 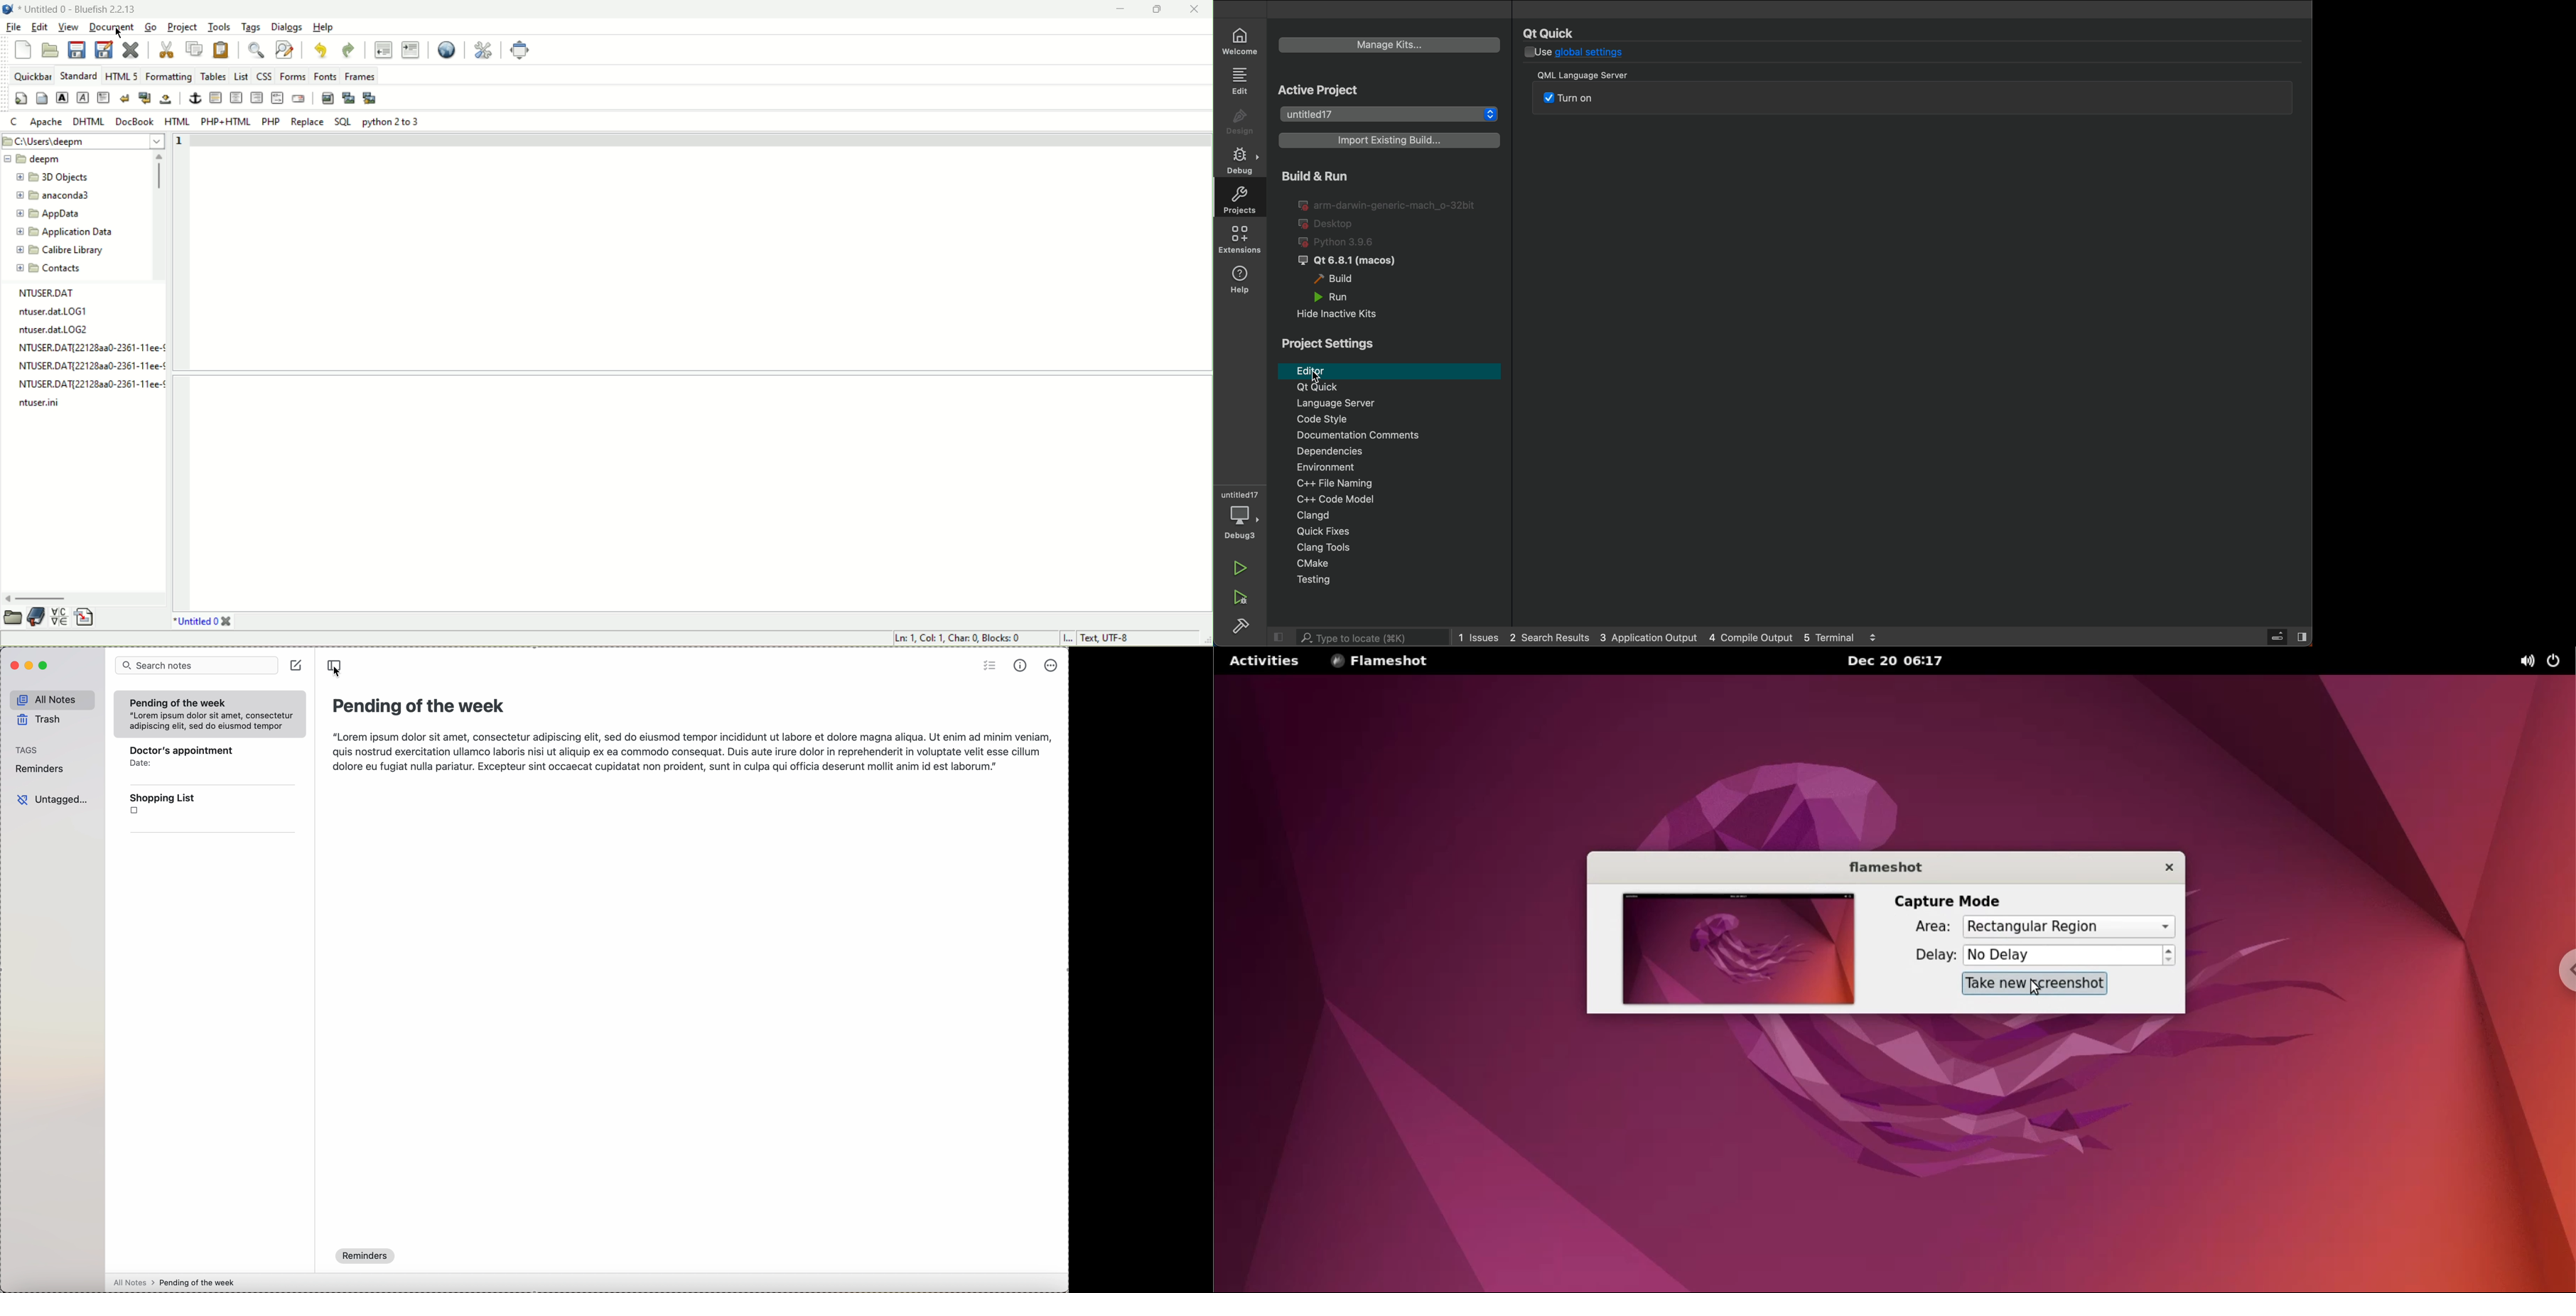 I want to click on name, so click(x=1546, y=34).